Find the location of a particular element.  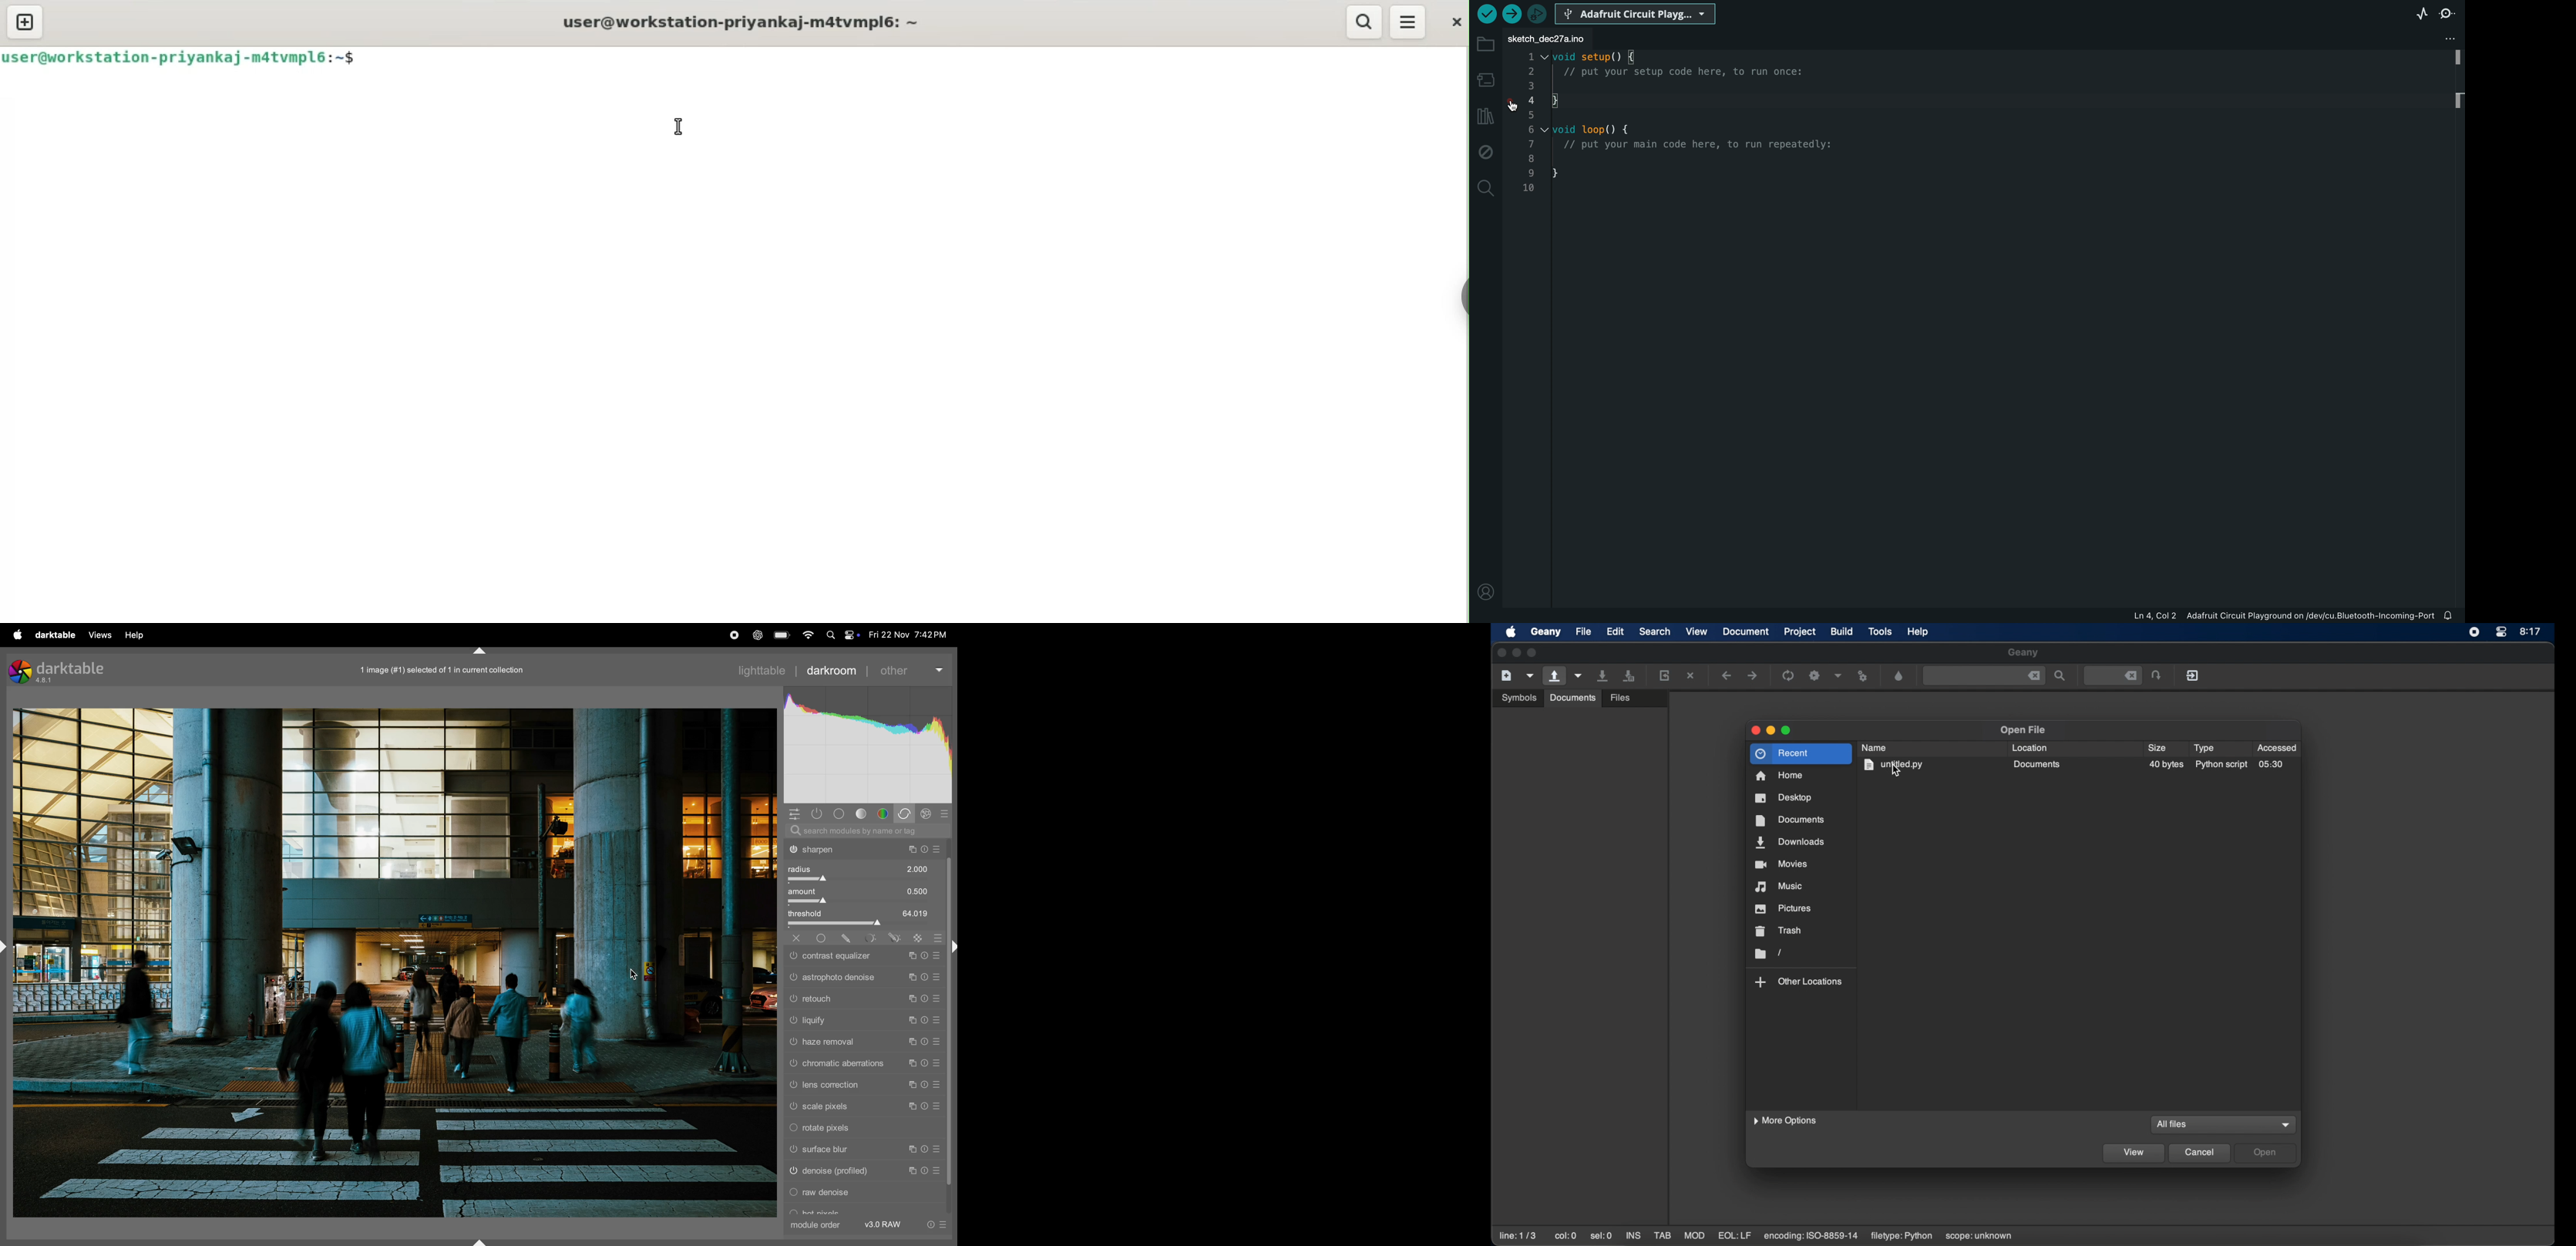

info is located at coordinates (936, 1224).